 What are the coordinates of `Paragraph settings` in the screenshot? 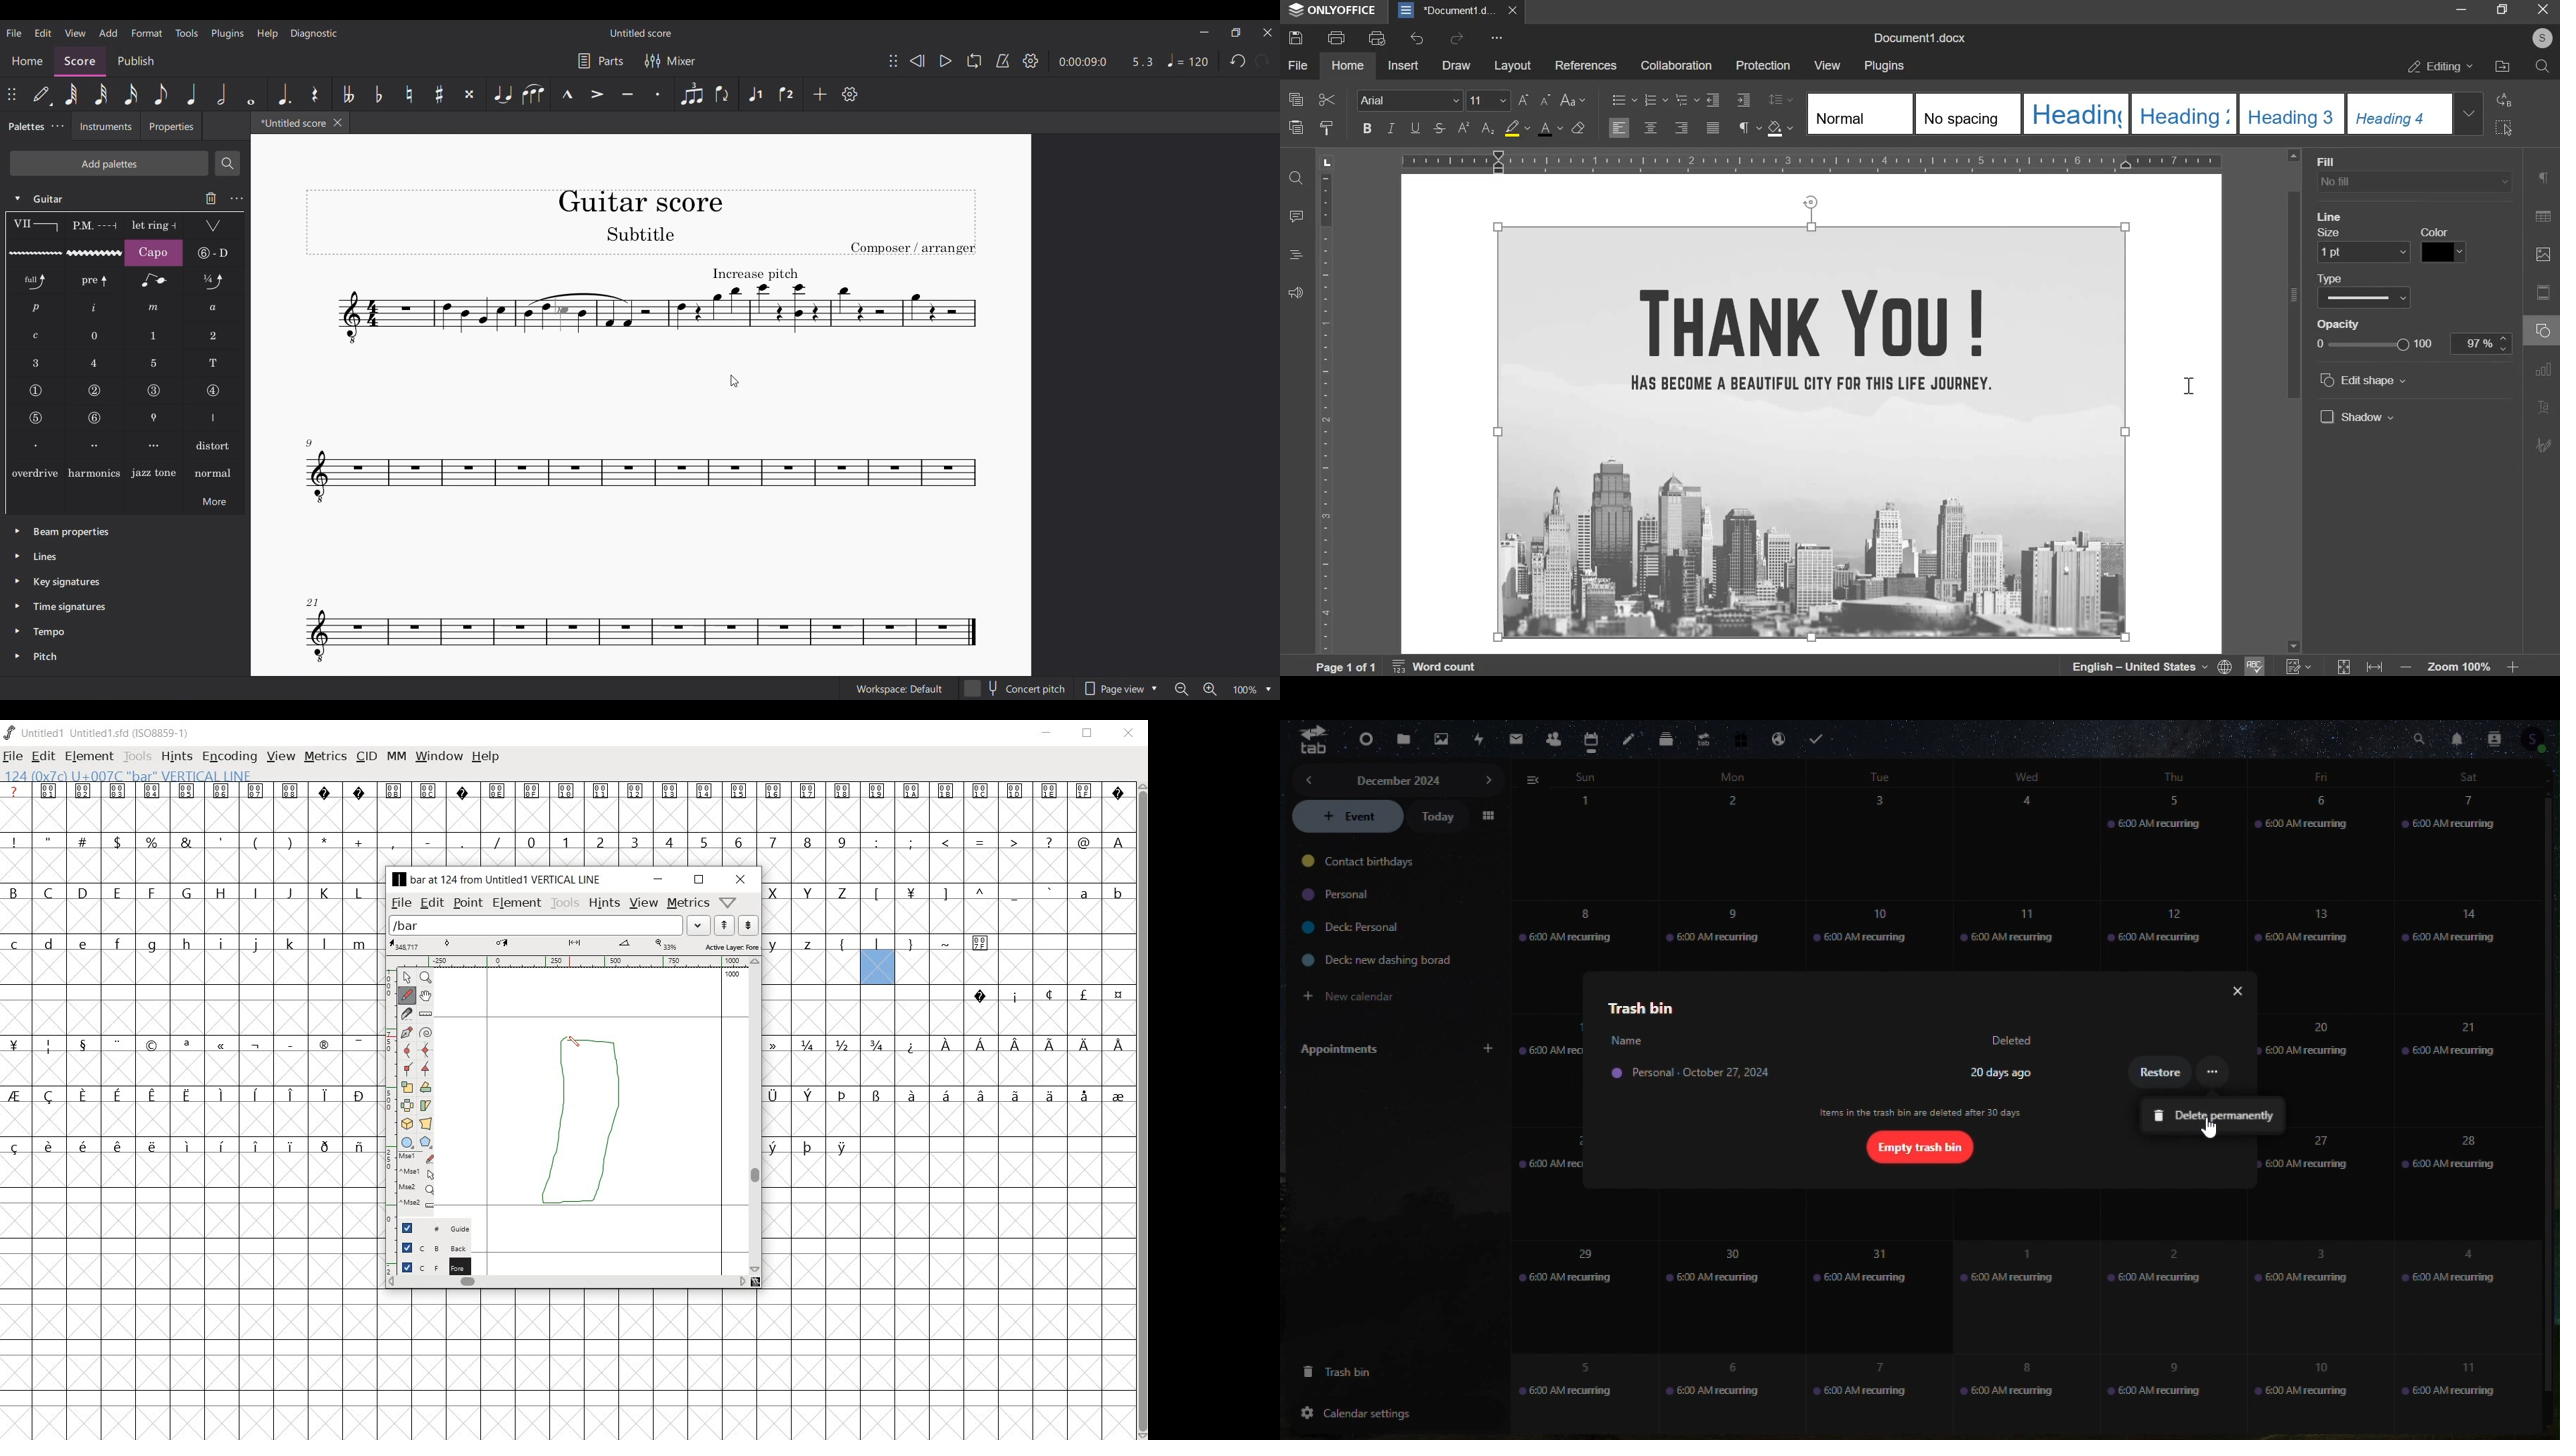 It's located at (2540, 179).